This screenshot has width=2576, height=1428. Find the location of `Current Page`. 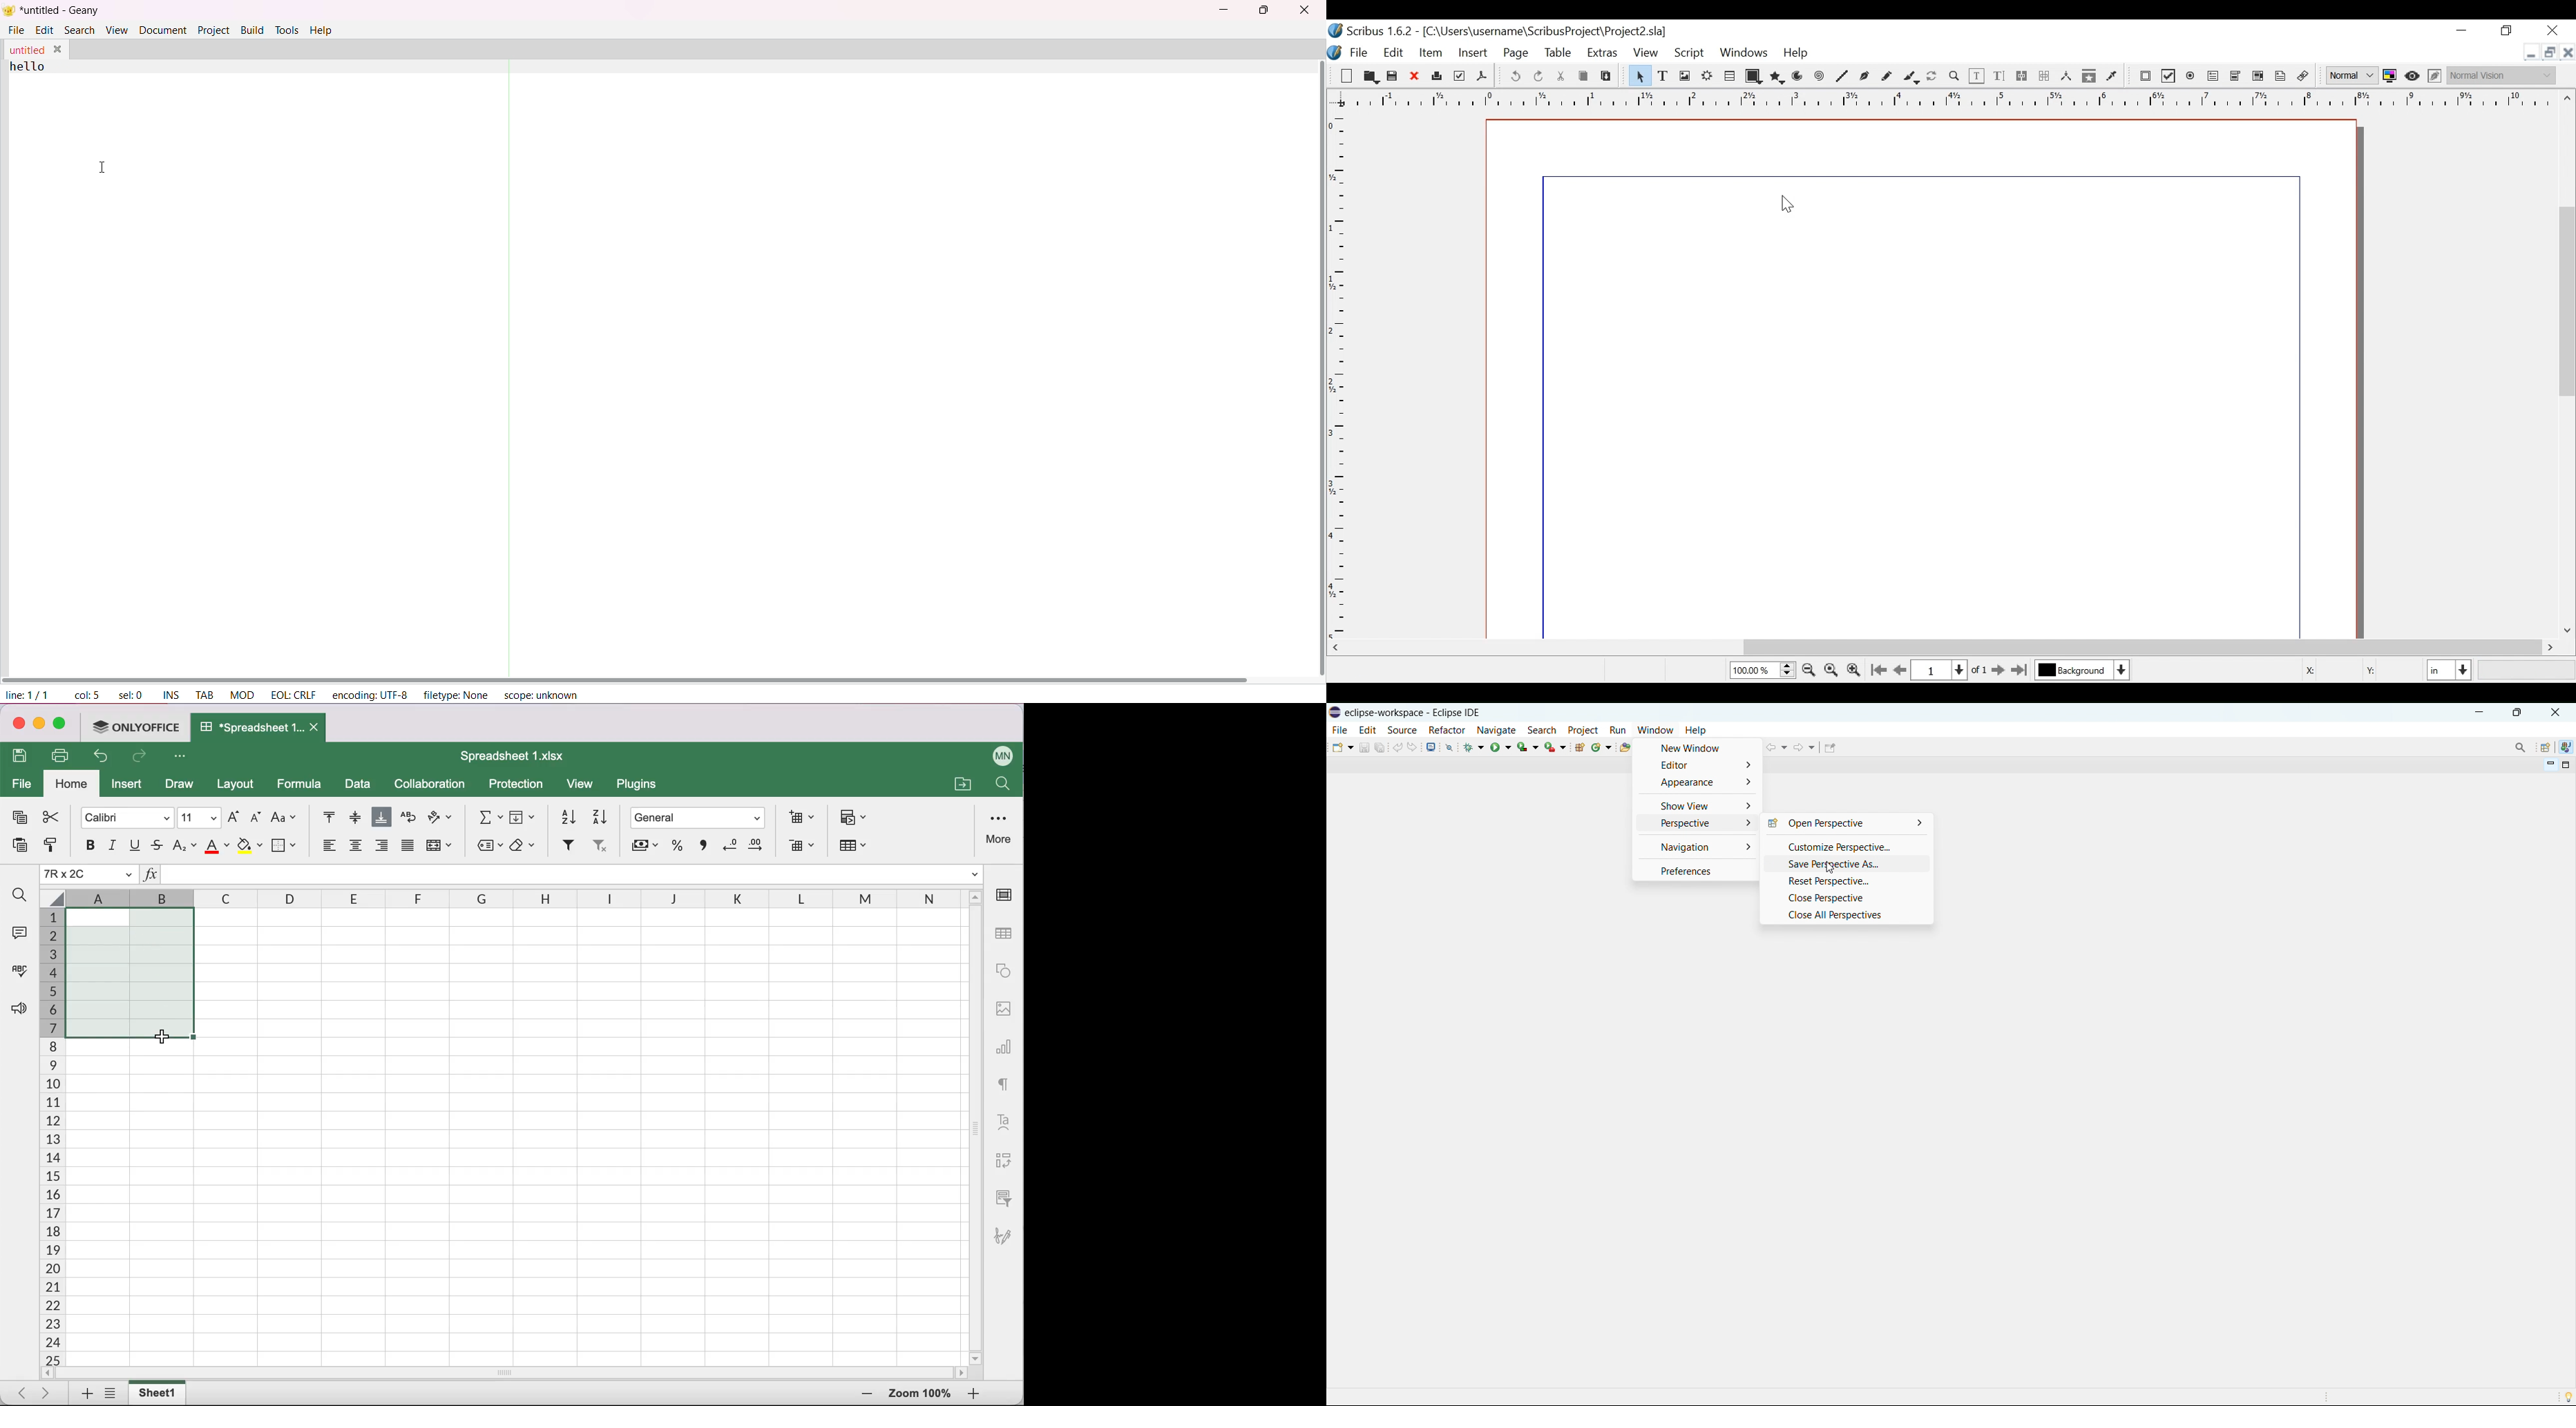

Current Page is located at coordinates (1939, 670).